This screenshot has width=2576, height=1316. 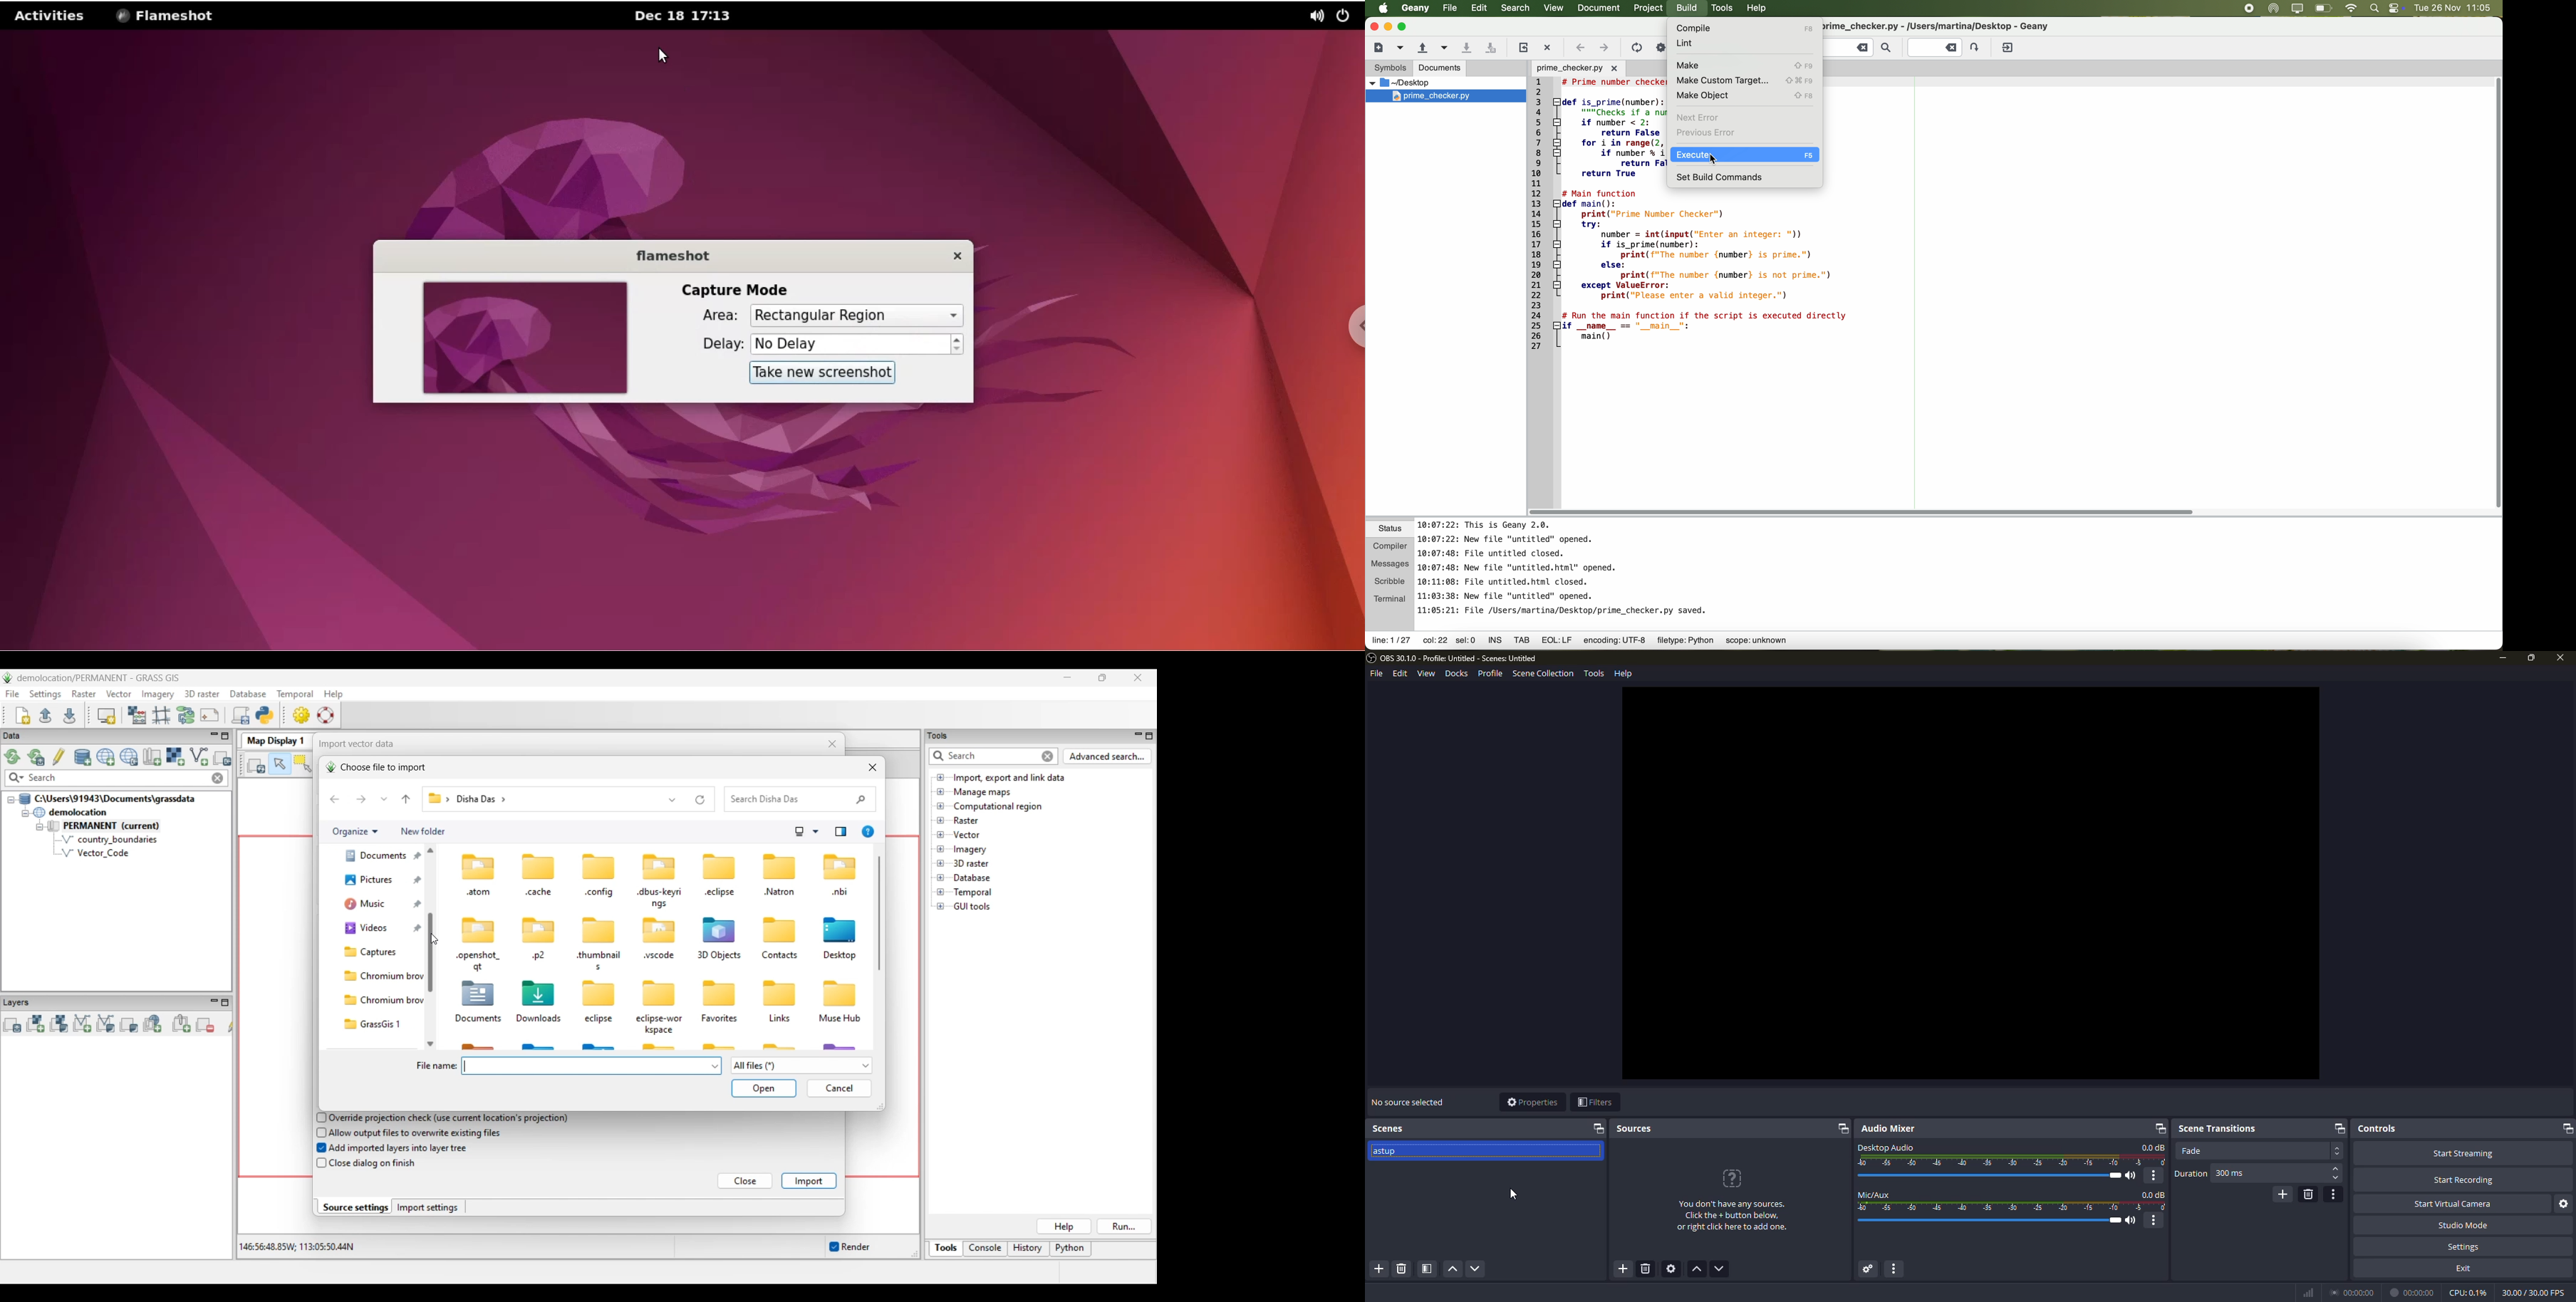 I want to click on move scene down, so click(x=1476, y=1270).